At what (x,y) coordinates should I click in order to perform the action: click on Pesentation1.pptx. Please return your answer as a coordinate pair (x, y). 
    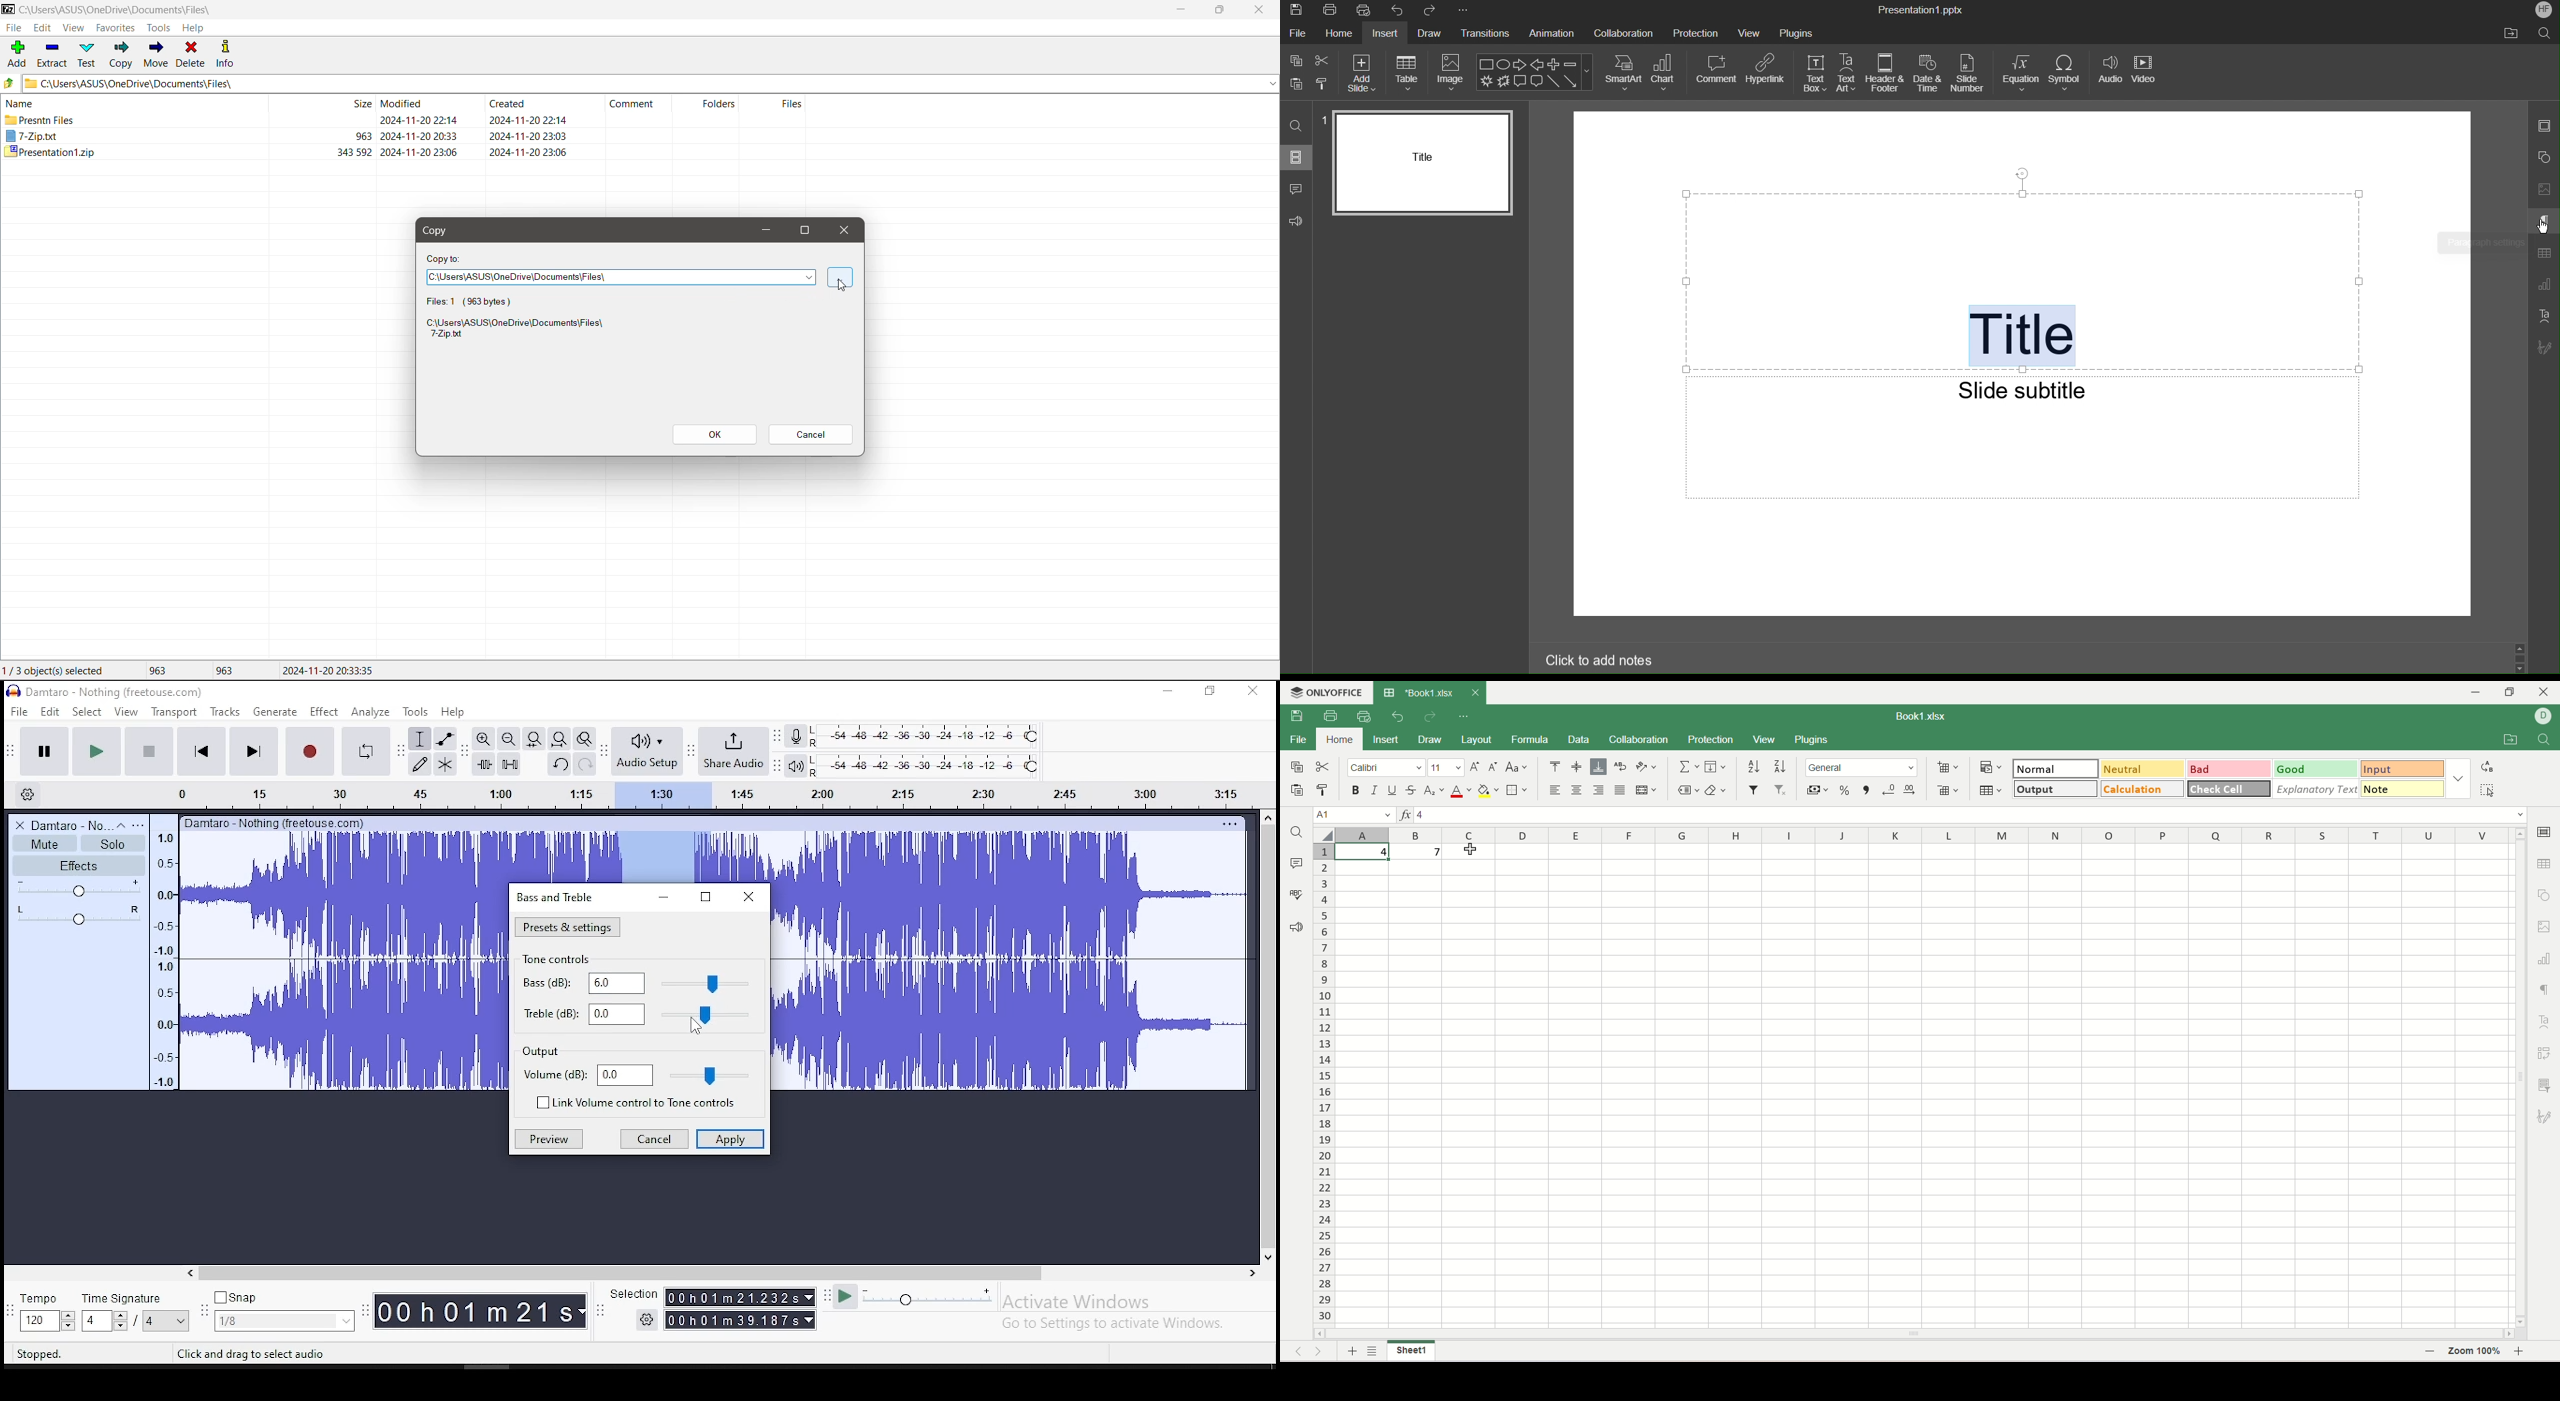
    Looking at the image, I should click on (1921, 11).